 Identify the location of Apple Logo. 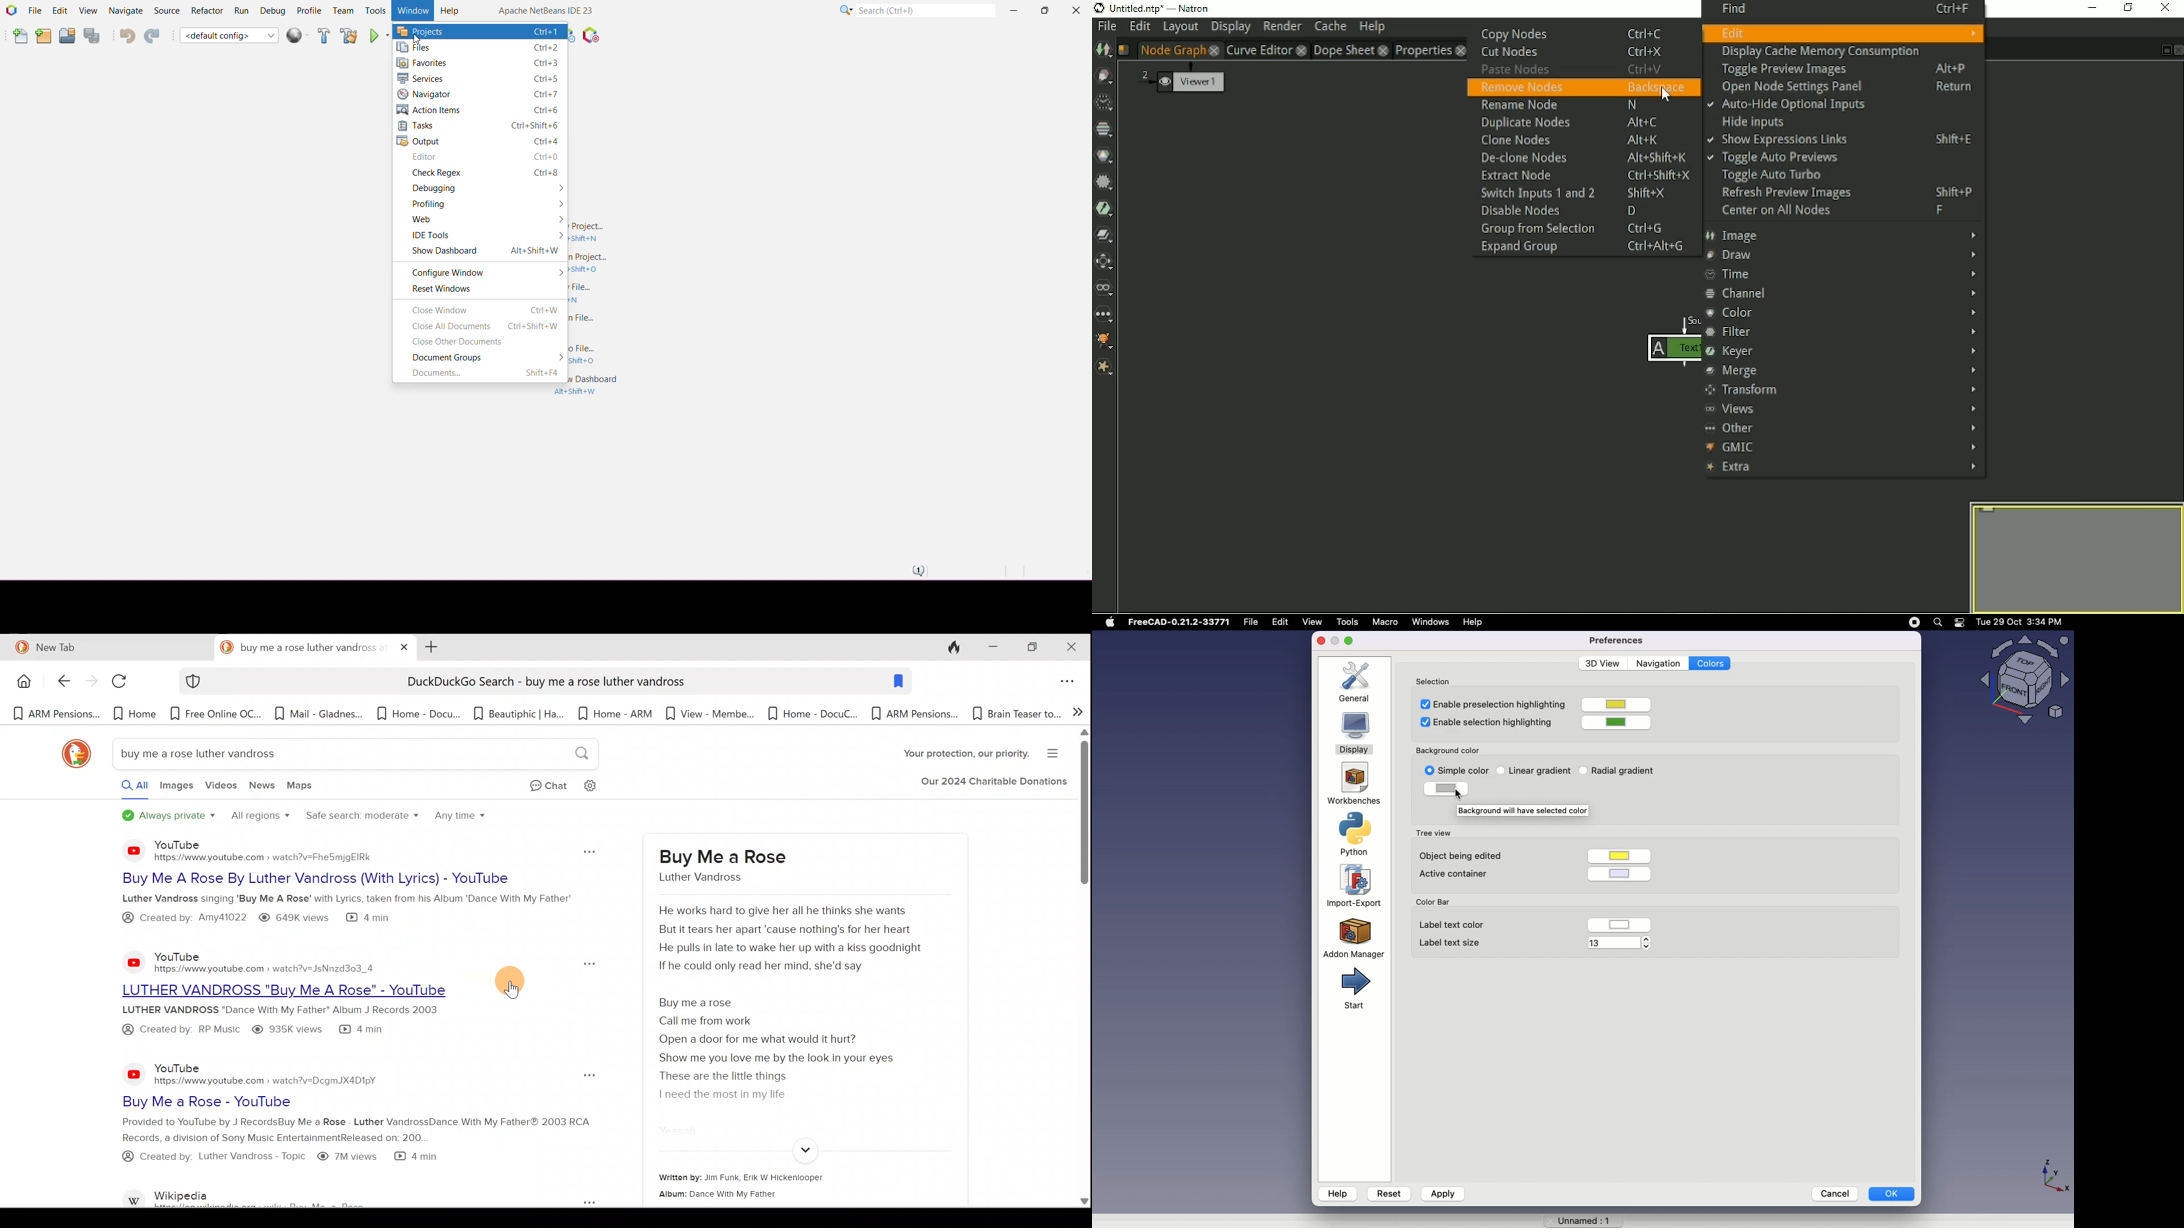
(1110, 622).